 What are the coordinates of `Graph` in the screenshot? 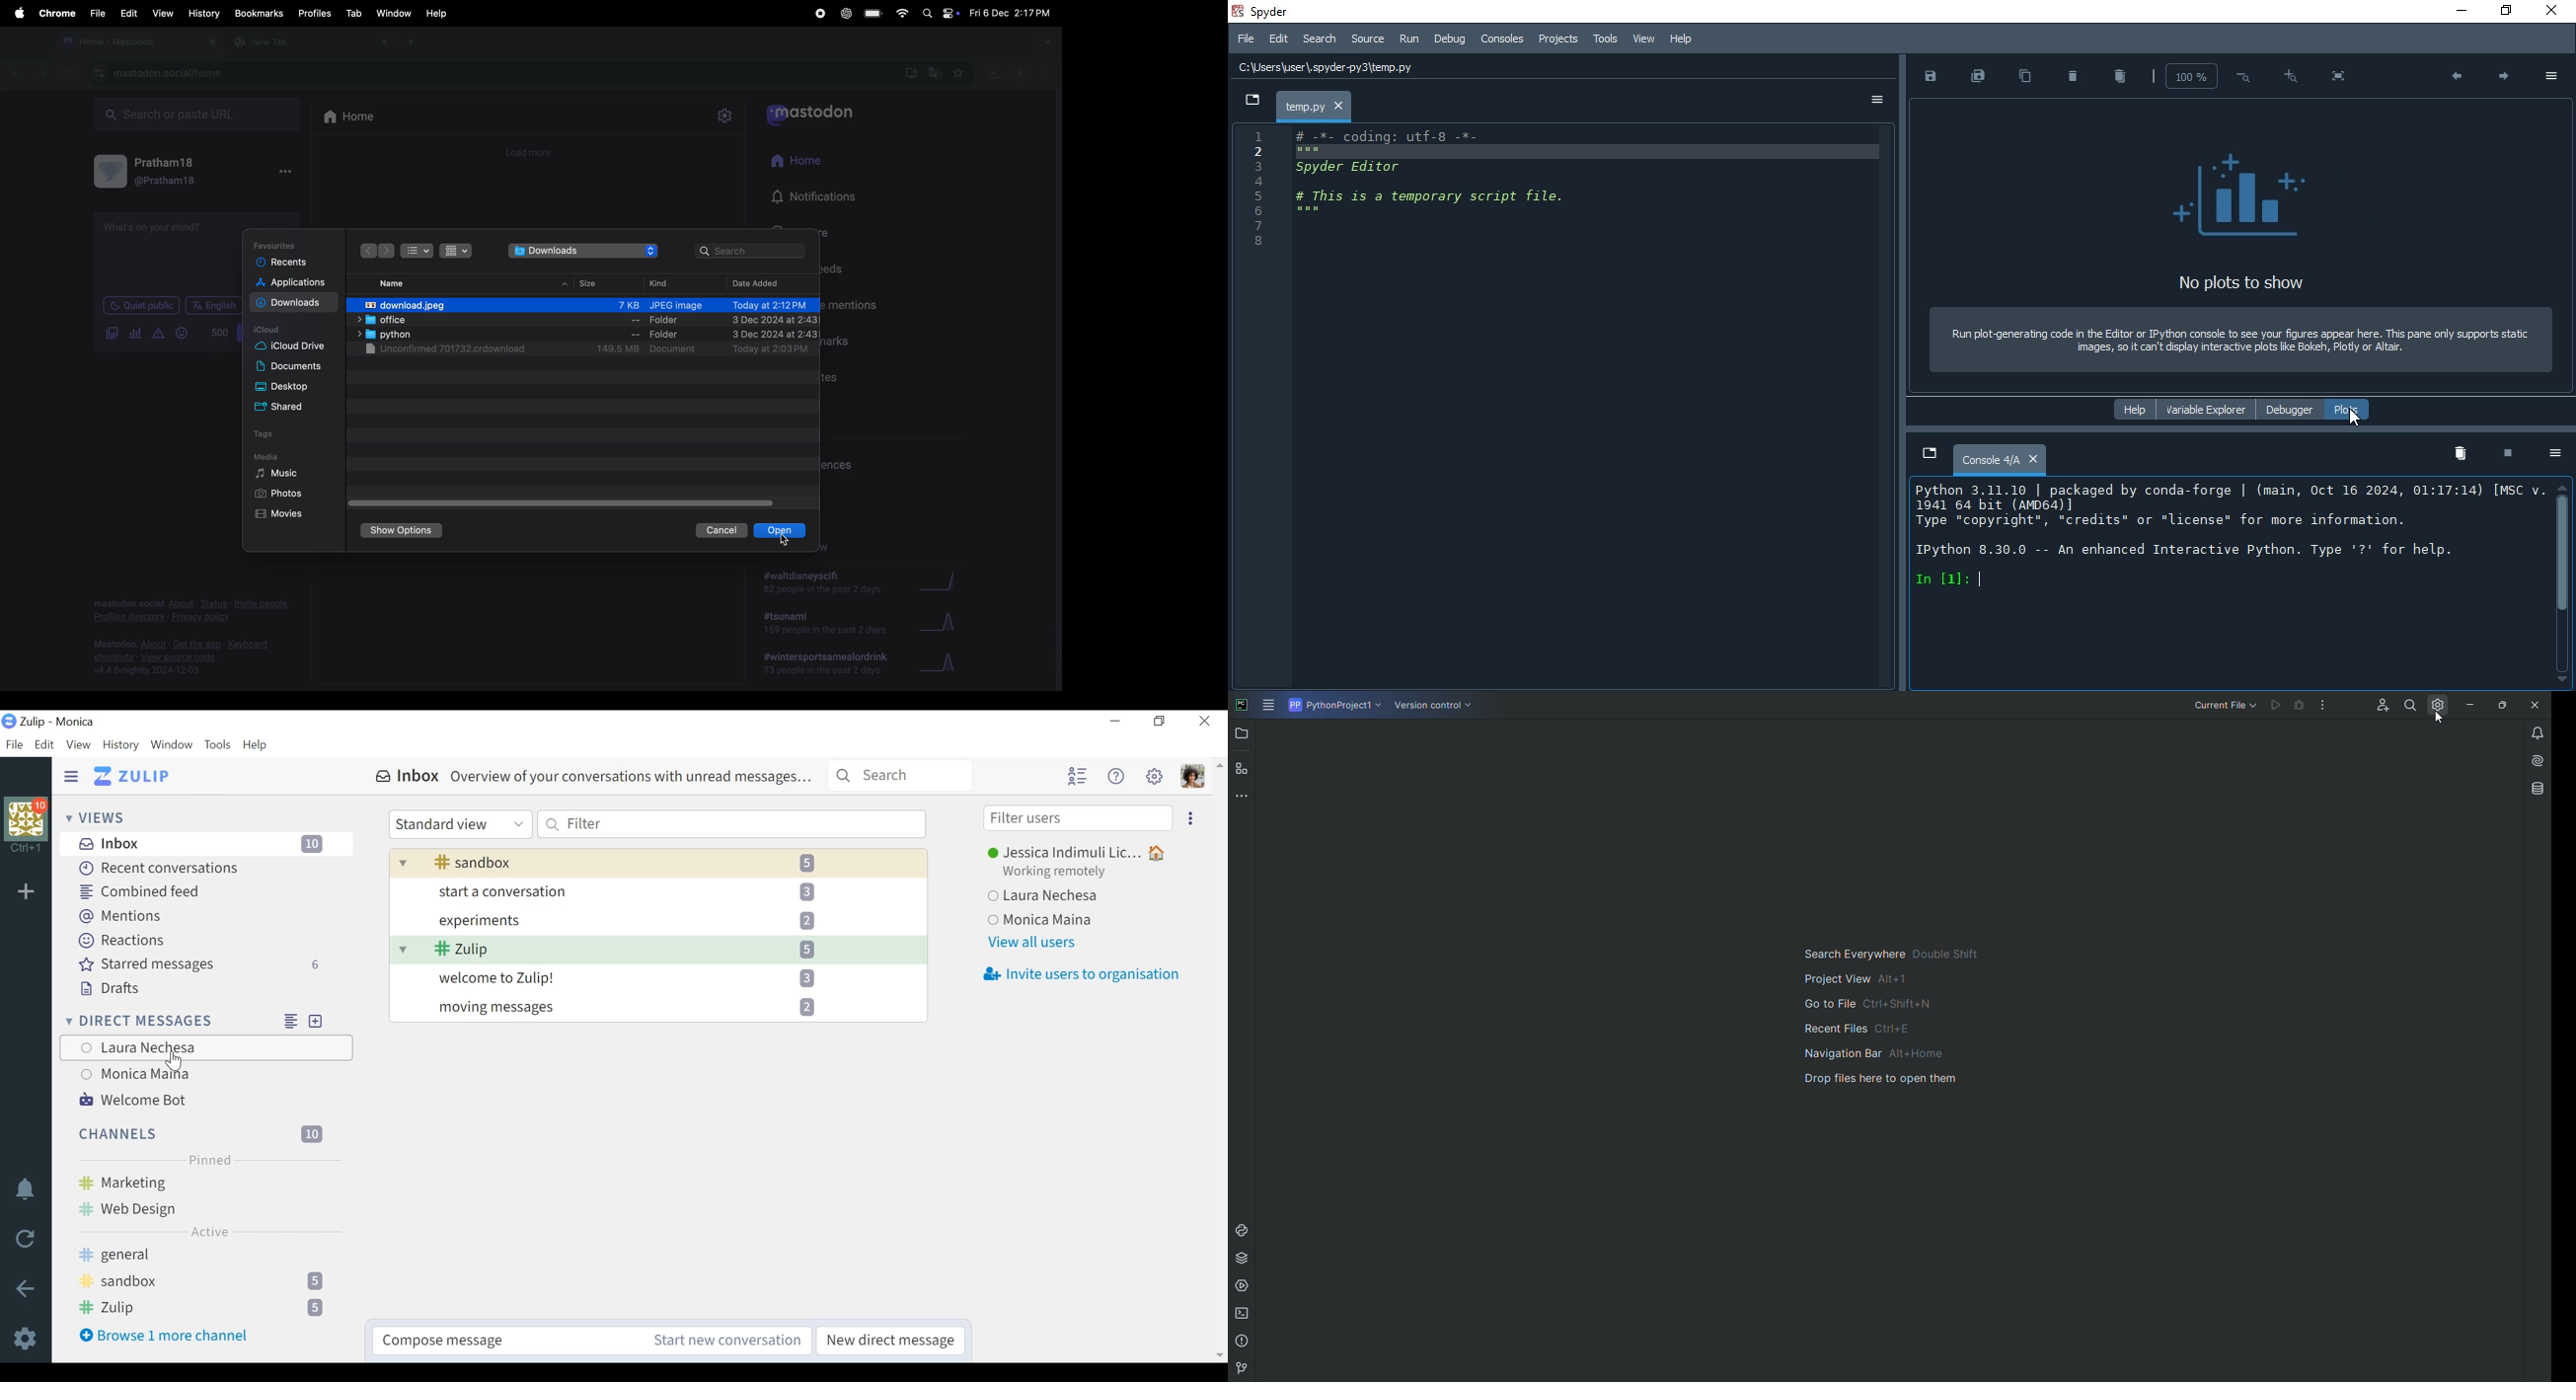 It's located at (951, 660).